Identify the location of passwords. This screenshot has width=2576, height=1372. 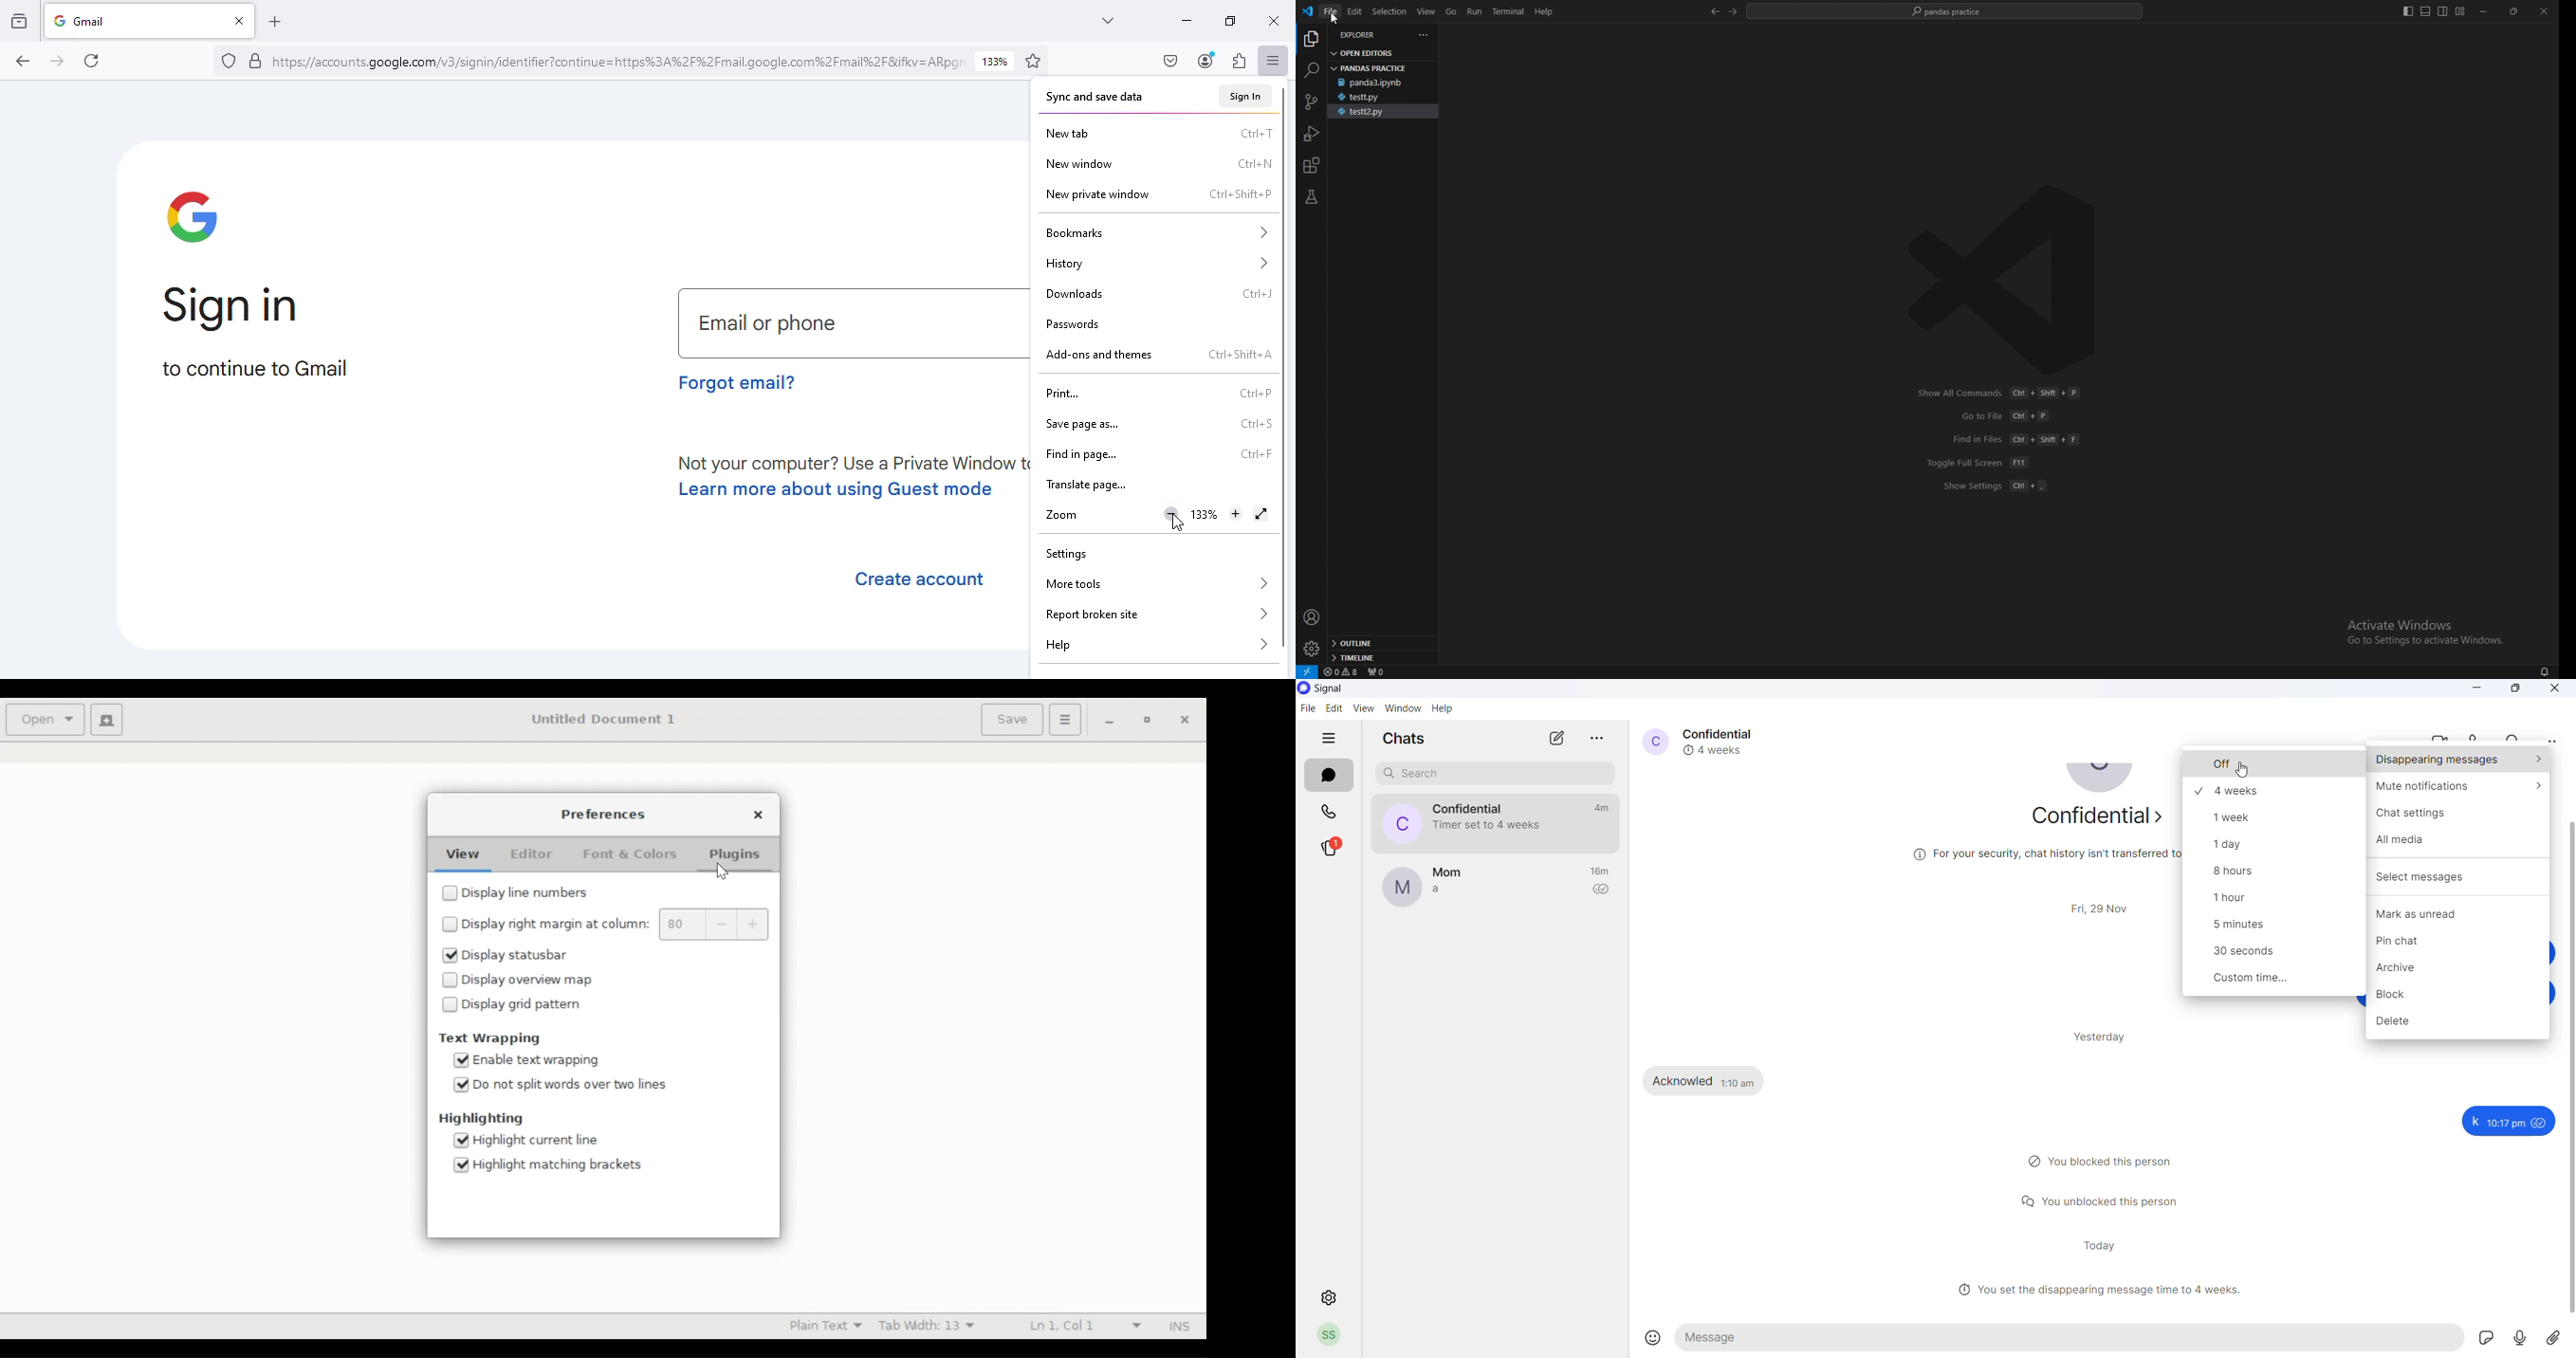
(1073, 324).